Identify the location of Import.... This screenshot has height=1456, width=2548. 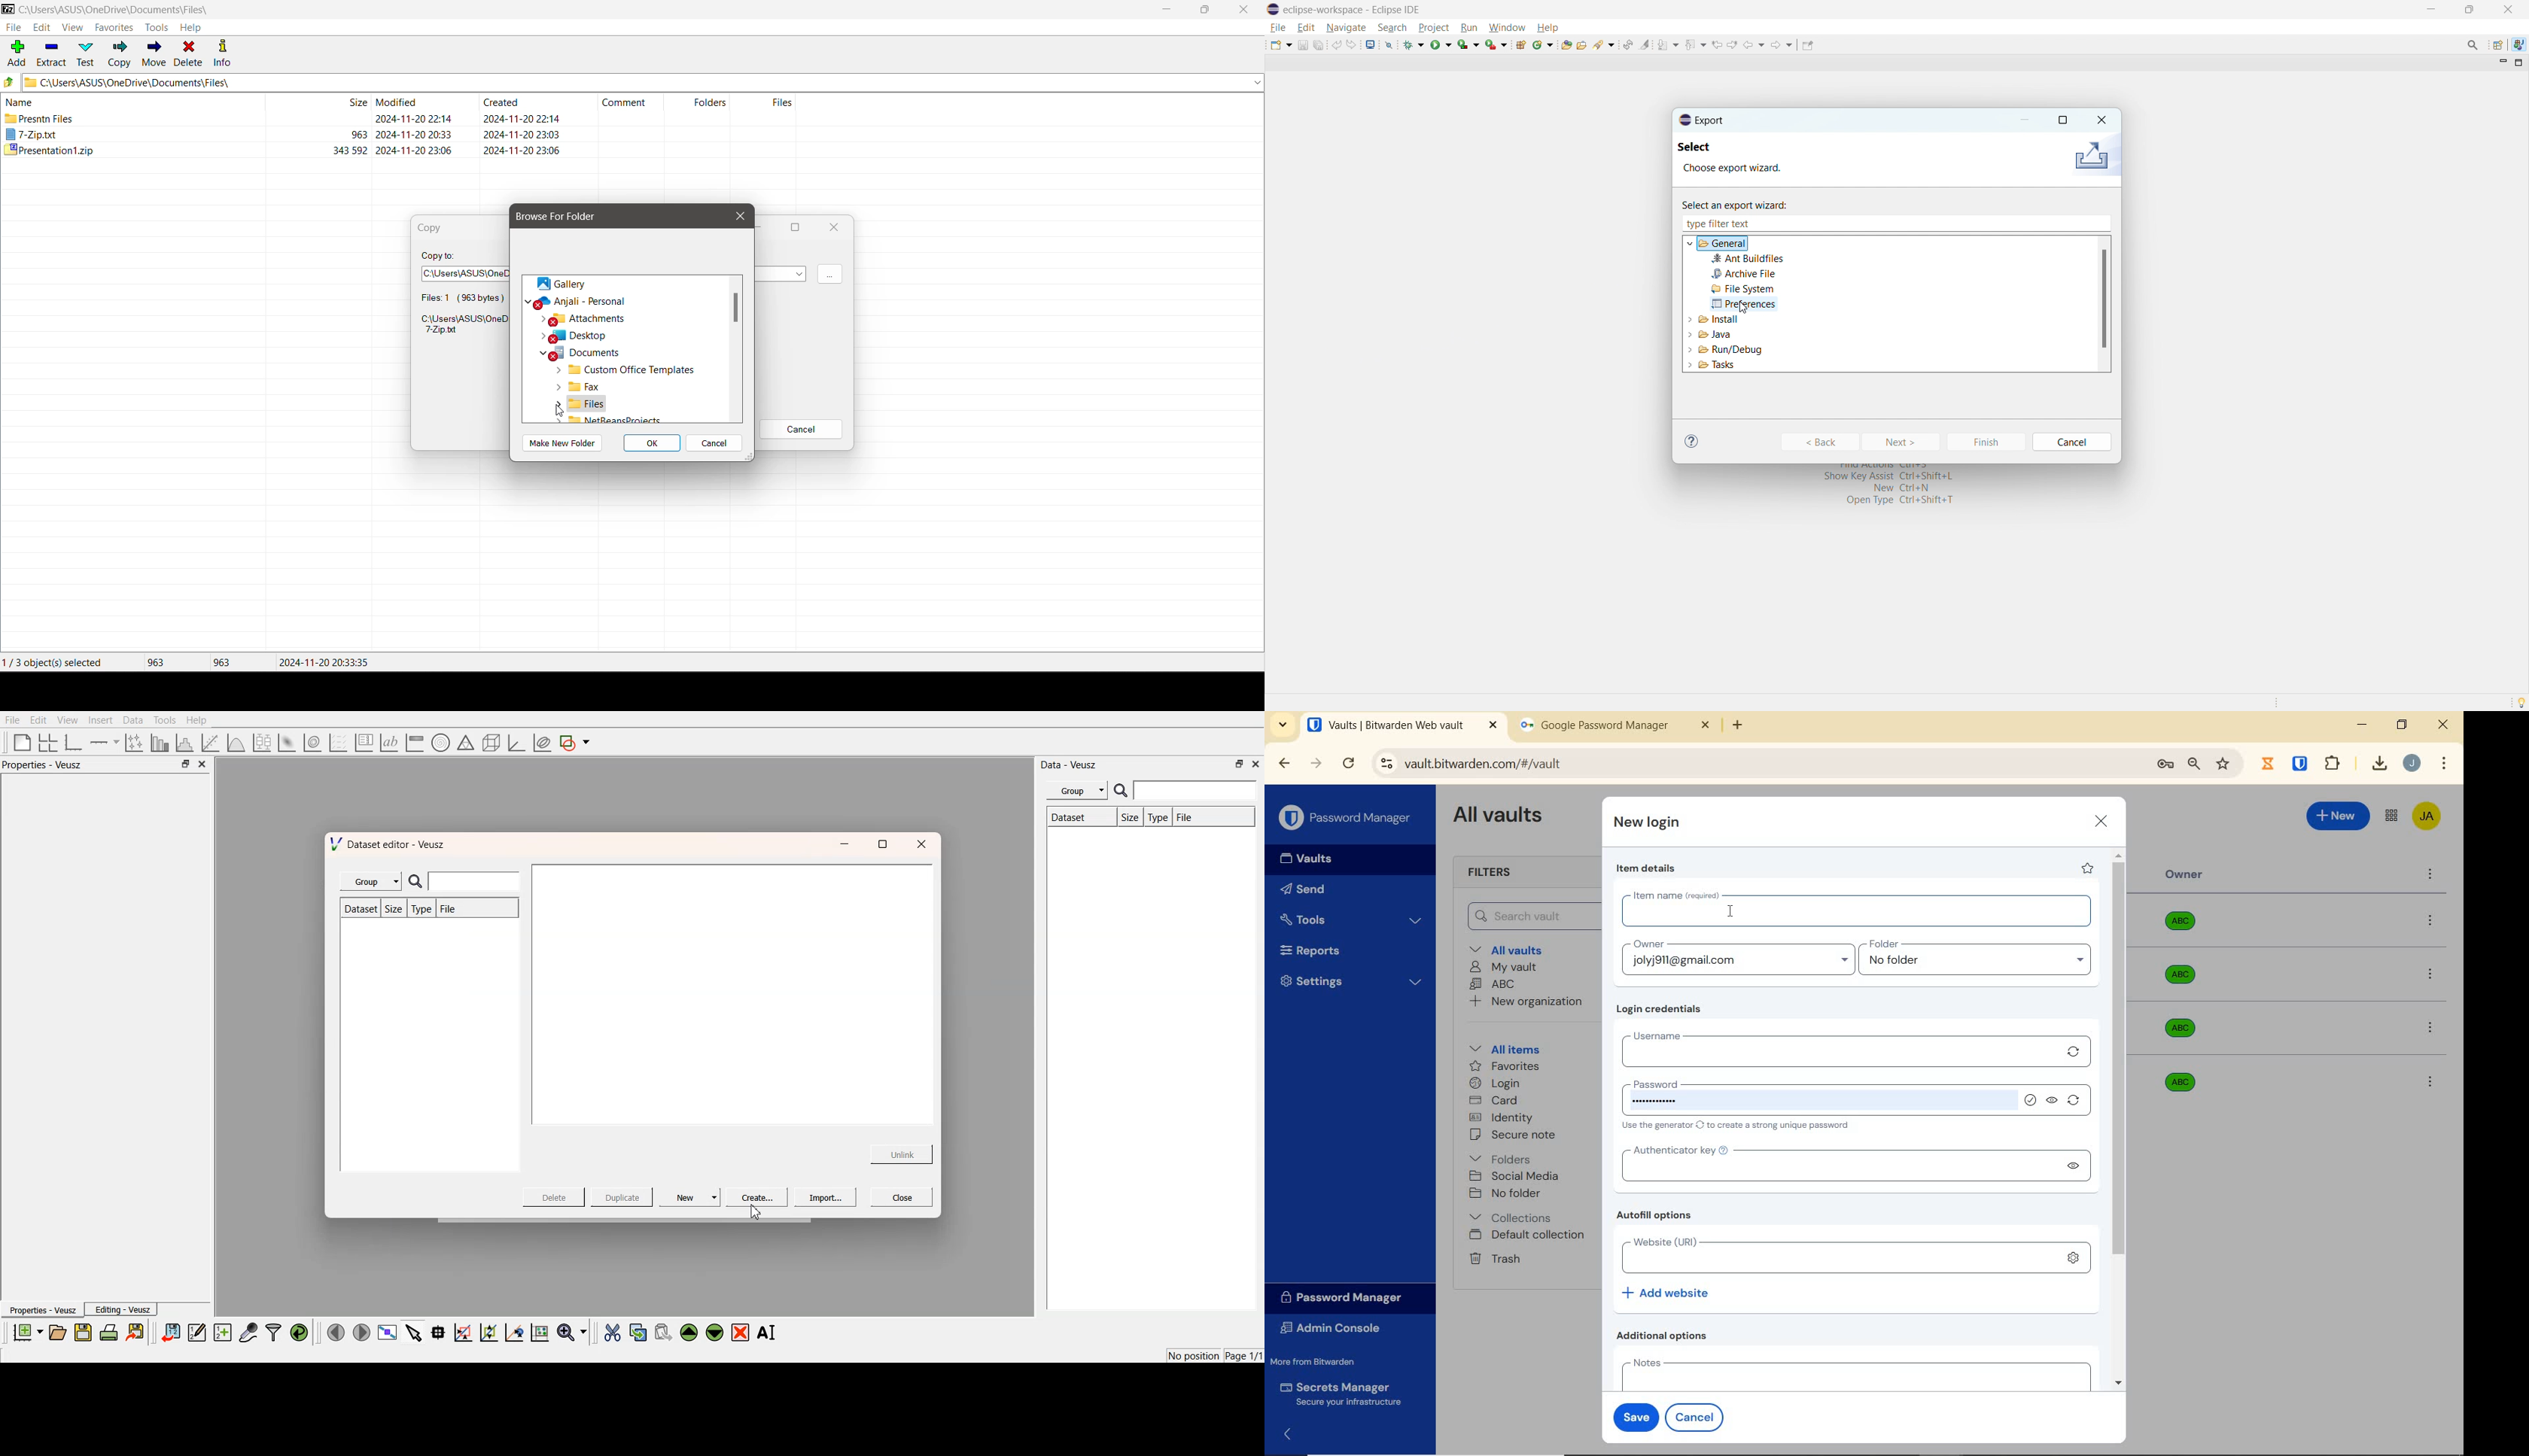
(825, 1198).